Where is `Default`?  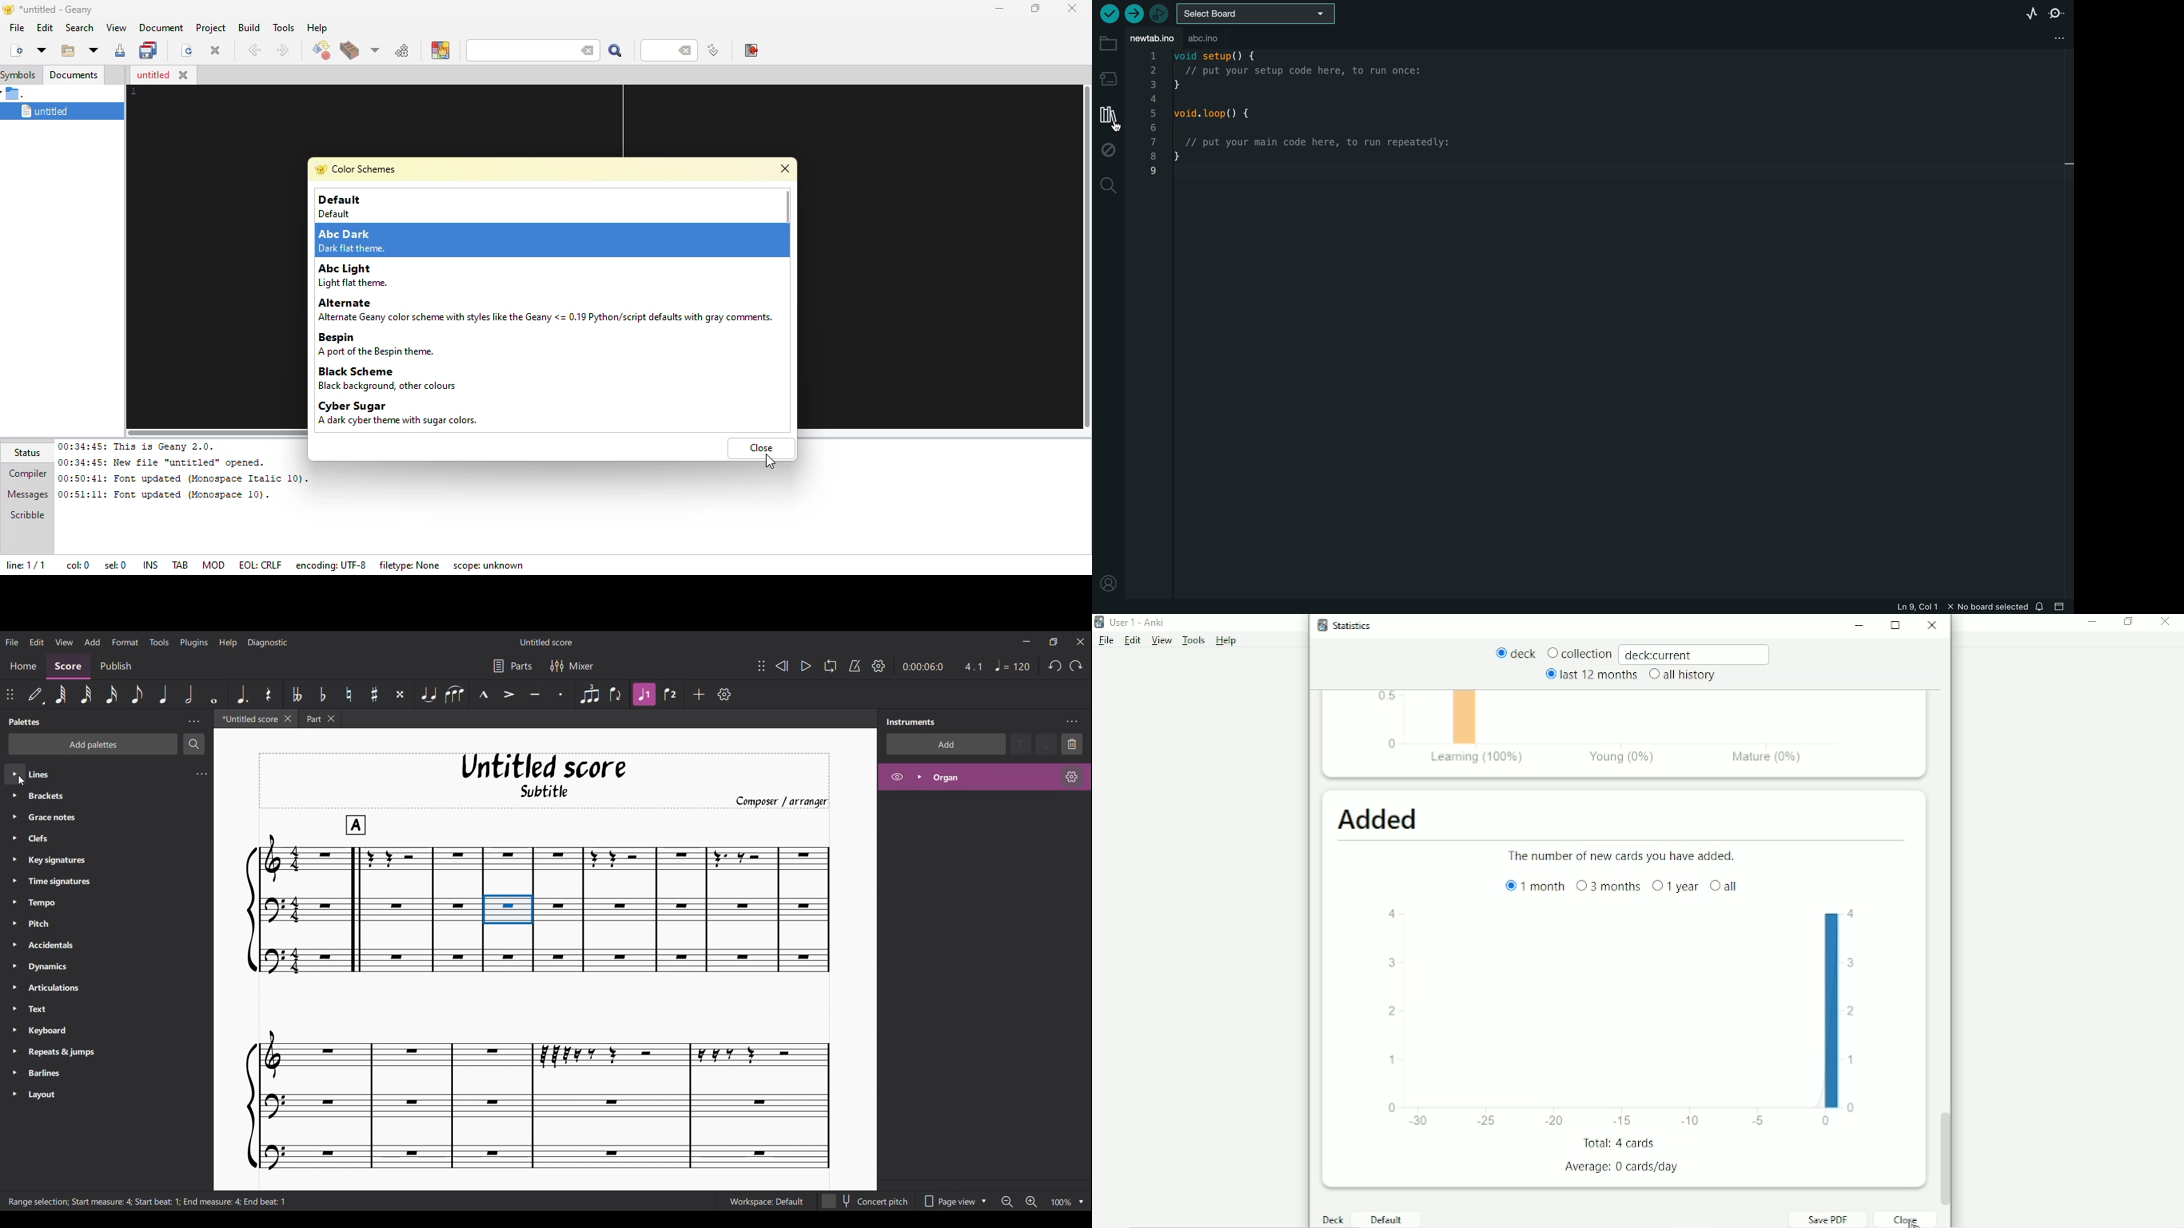
Default is located at coordinates (1384, 1219).